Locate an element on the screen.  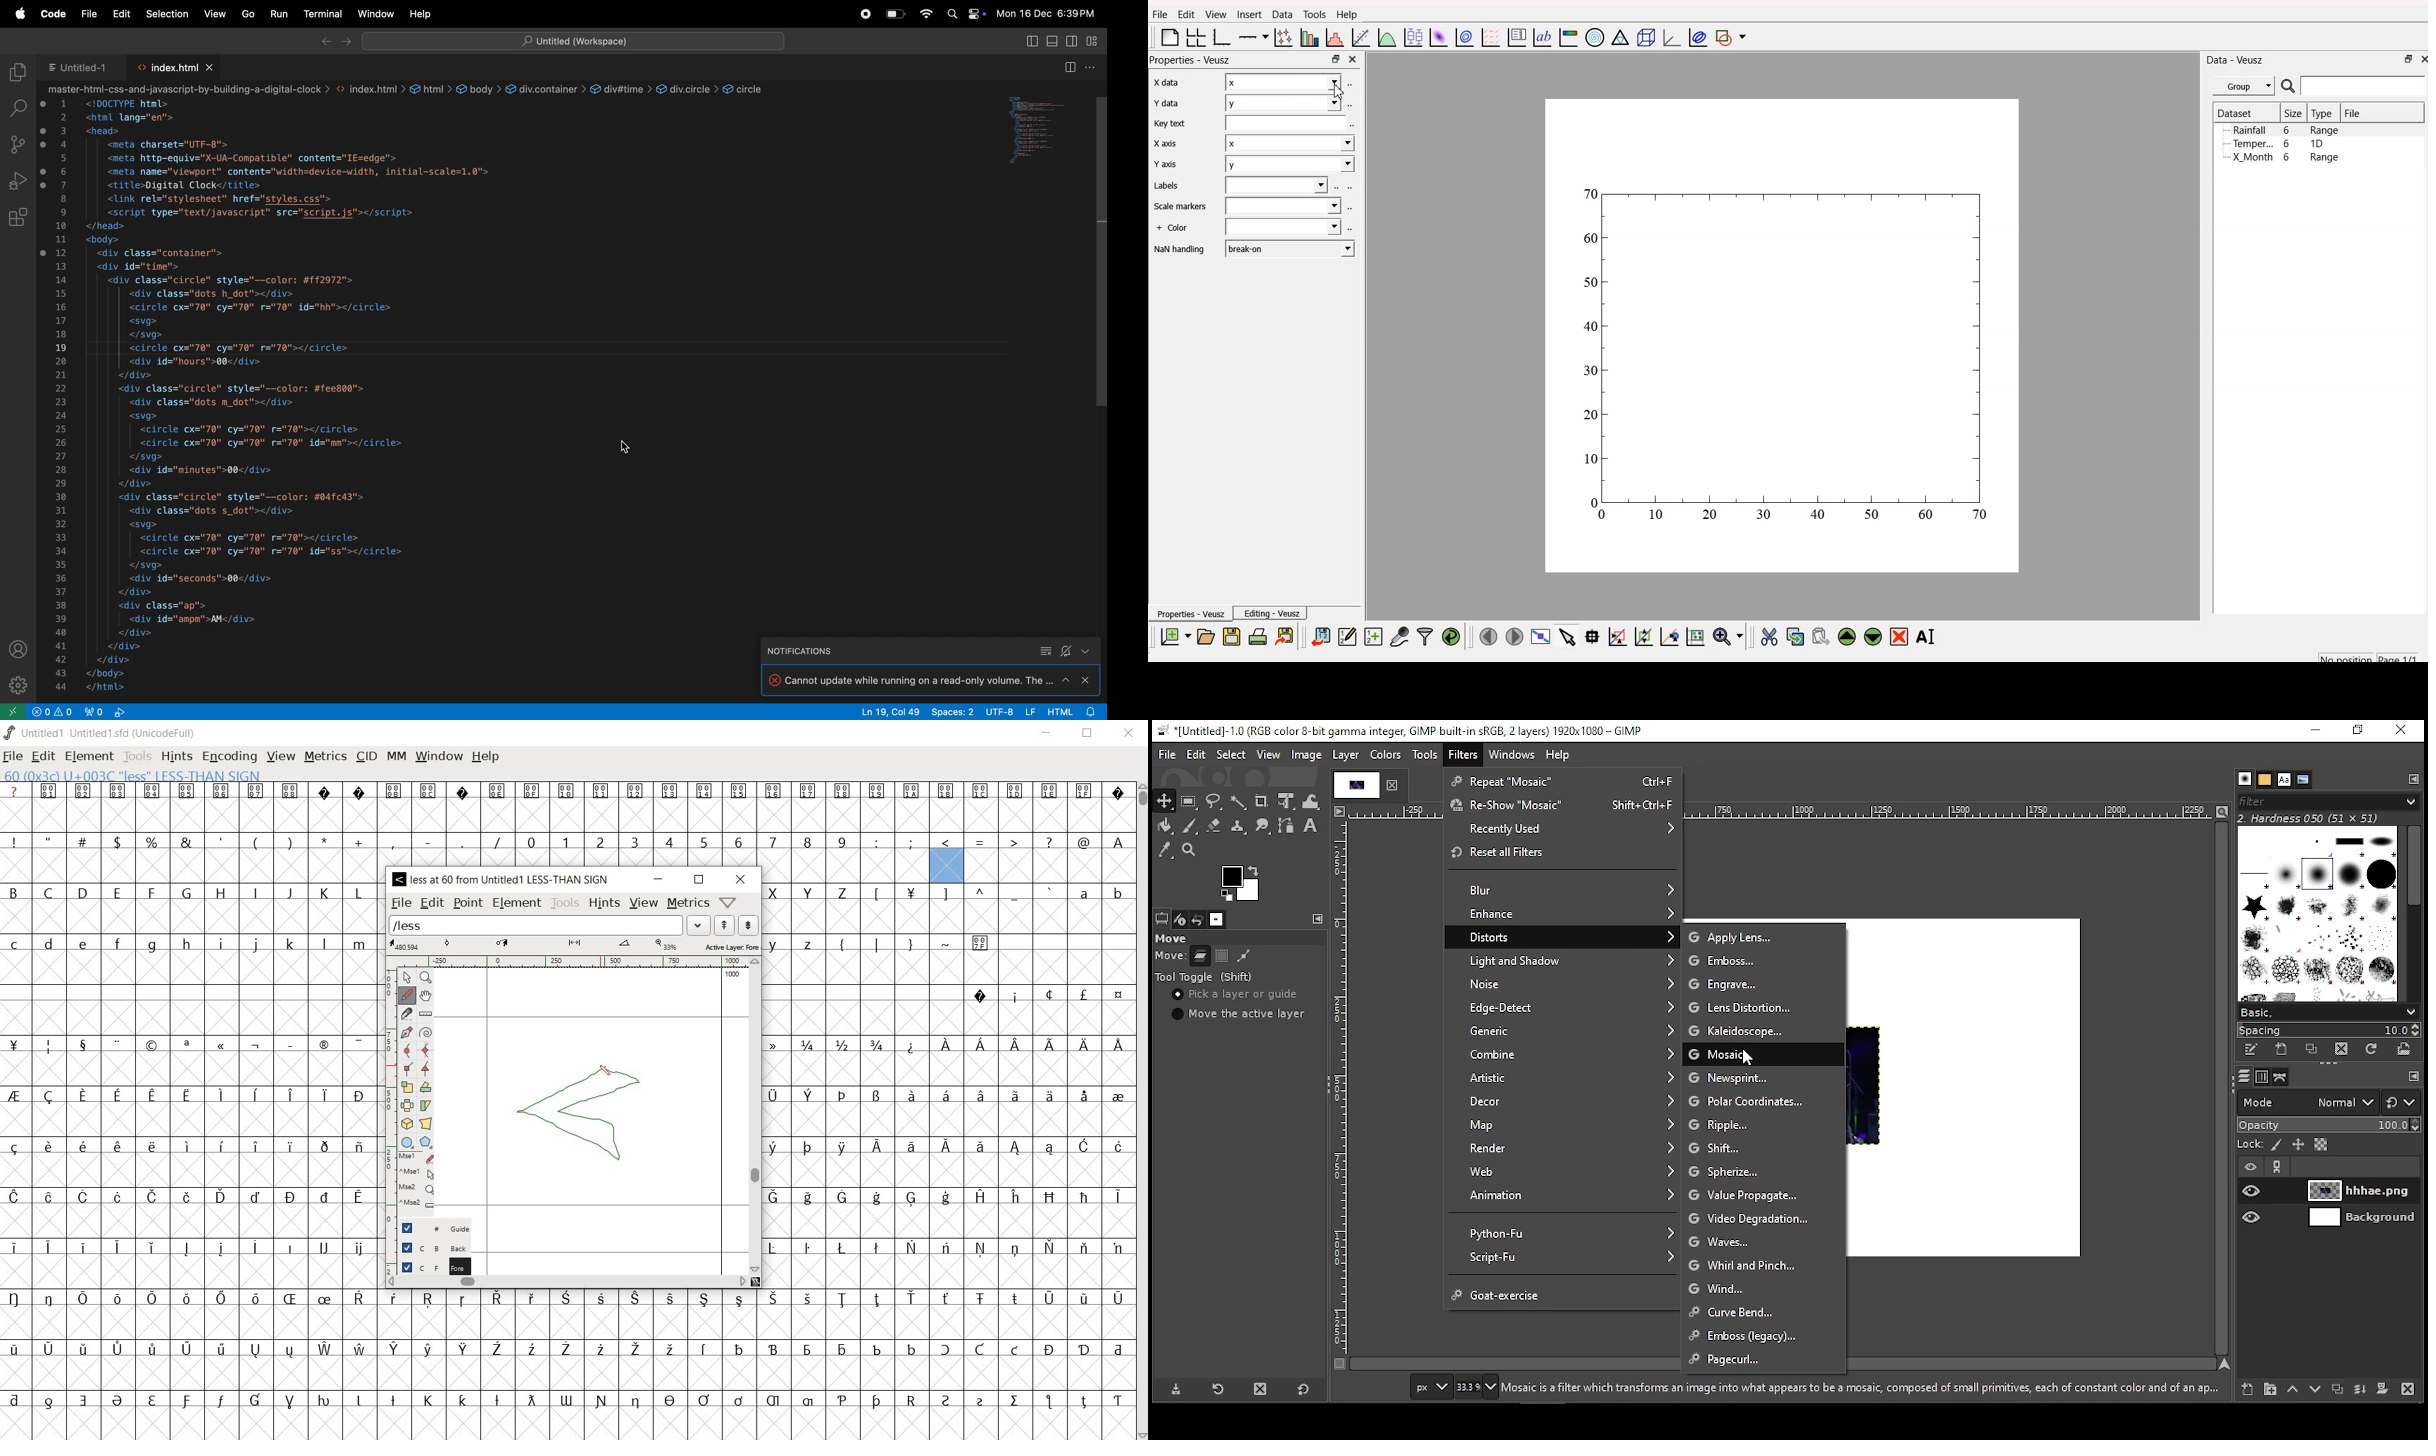
zoom tool is located at coordinates (1189, 850).